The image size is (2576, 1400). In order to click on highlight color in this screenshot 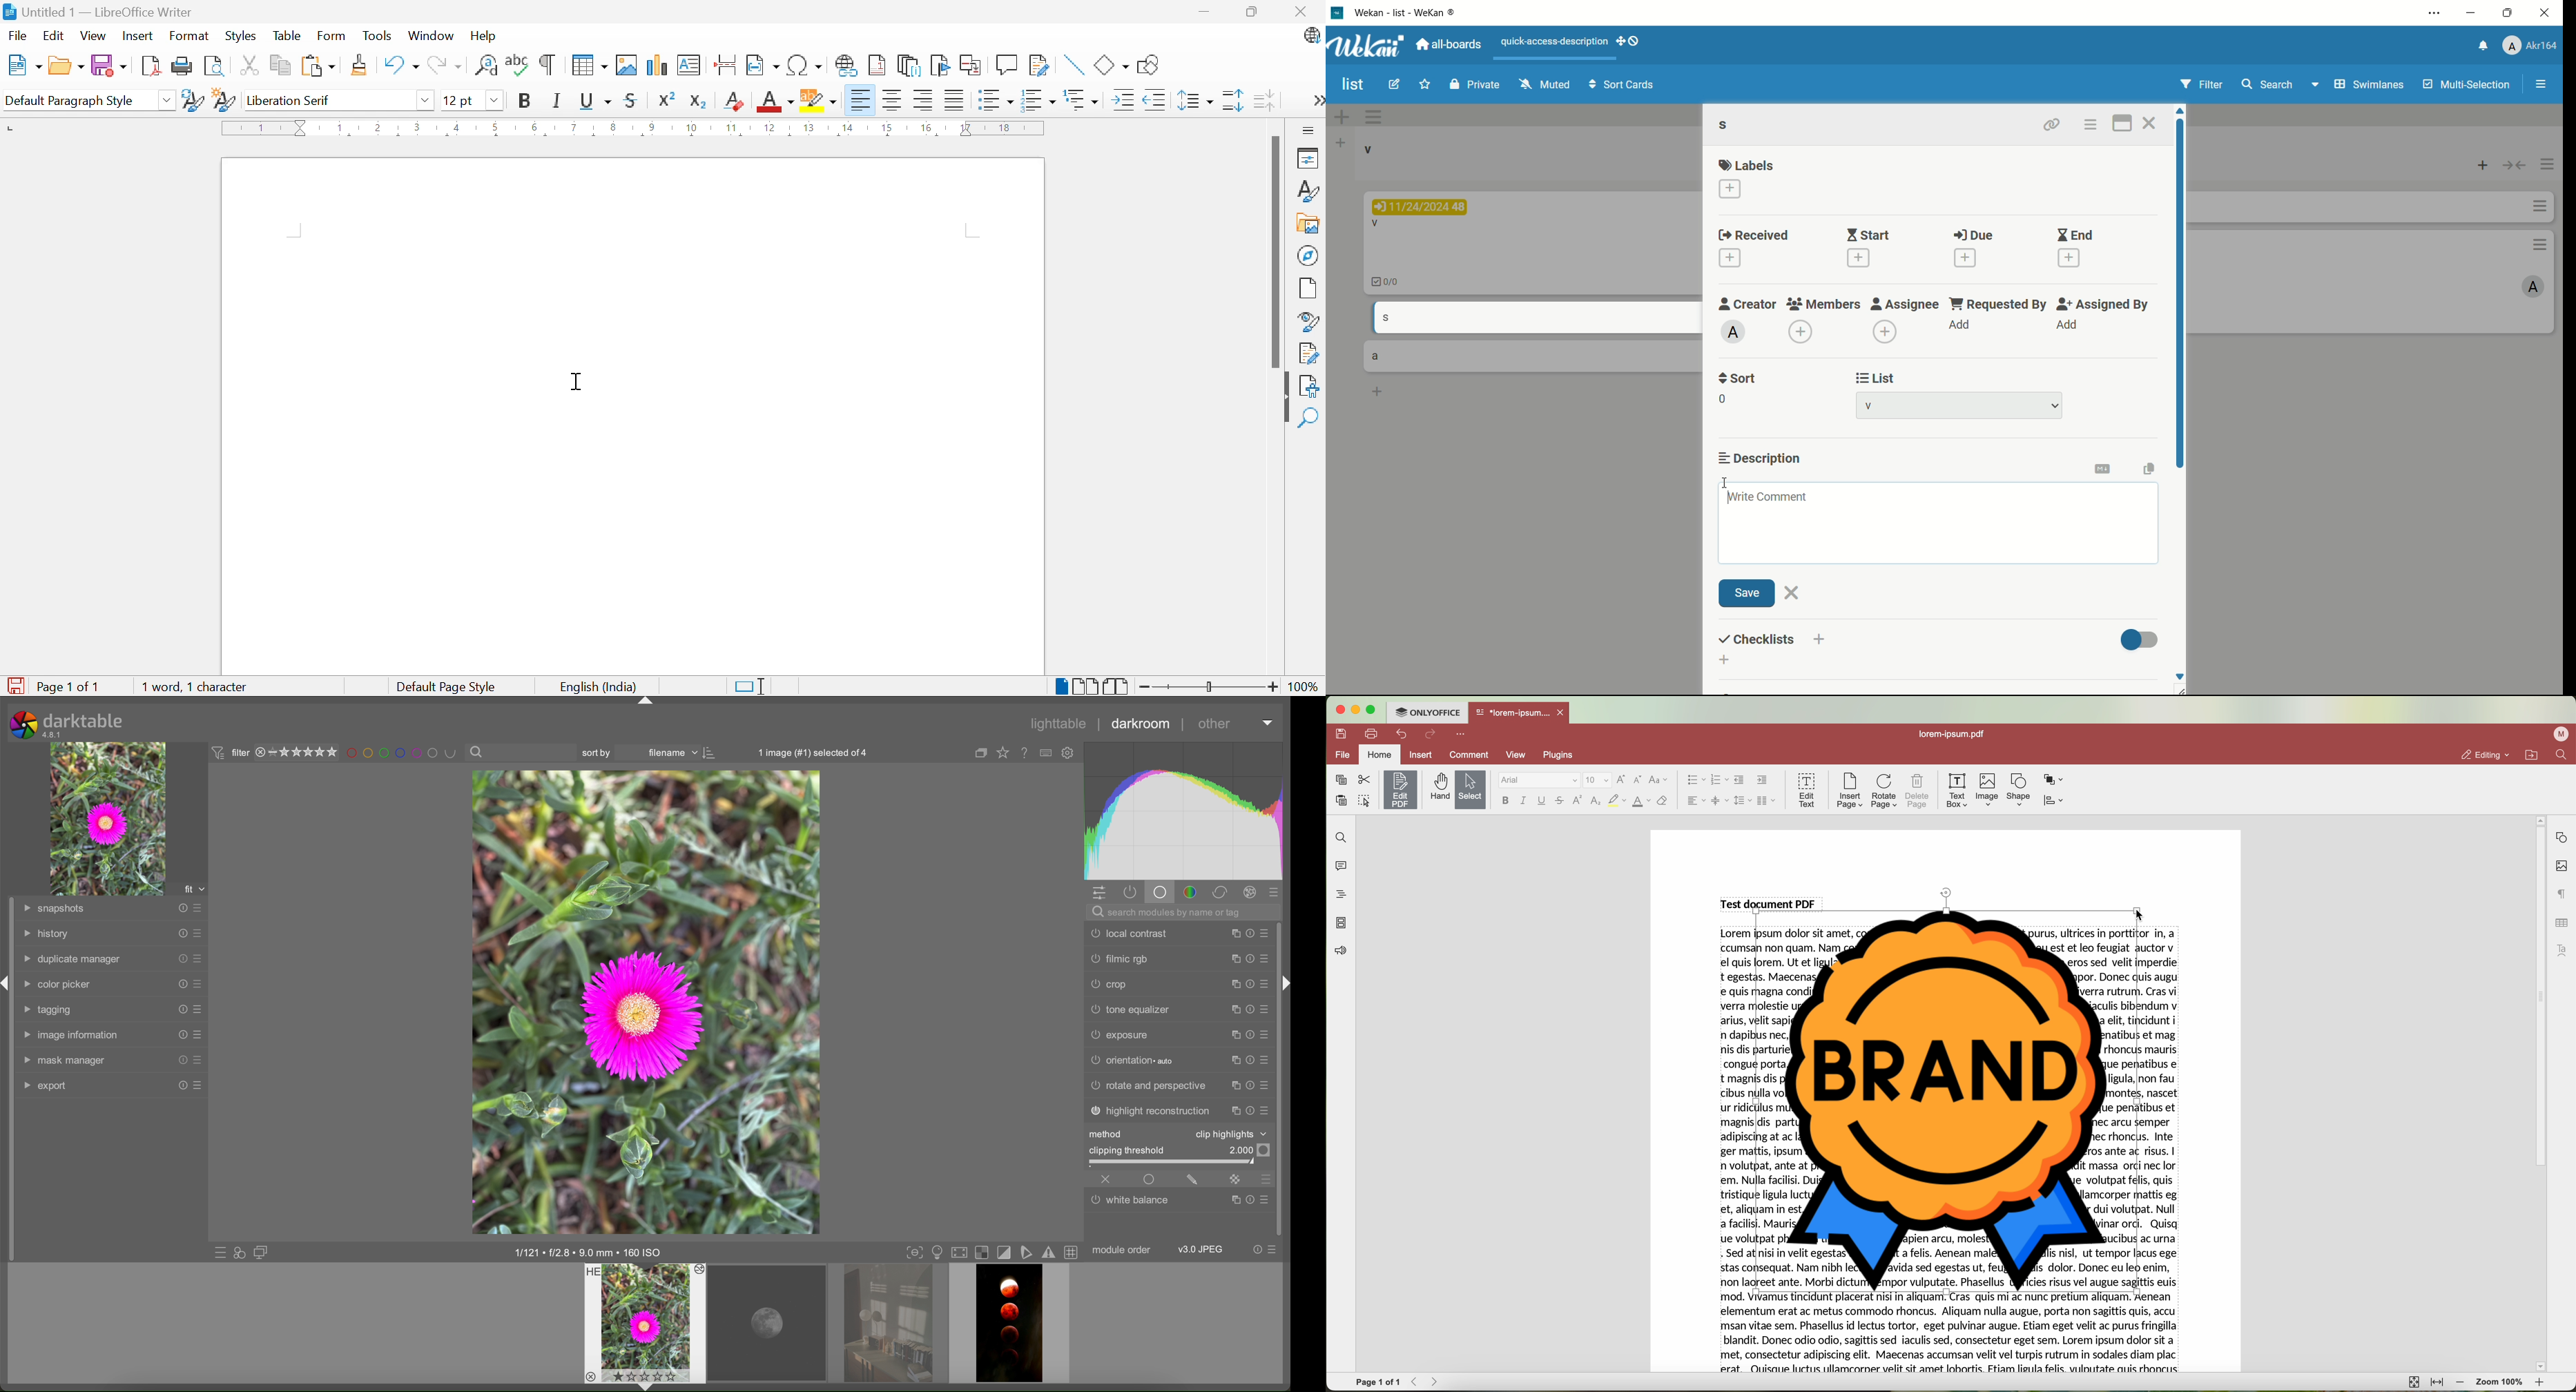, I will do `click(1616, 801)`.